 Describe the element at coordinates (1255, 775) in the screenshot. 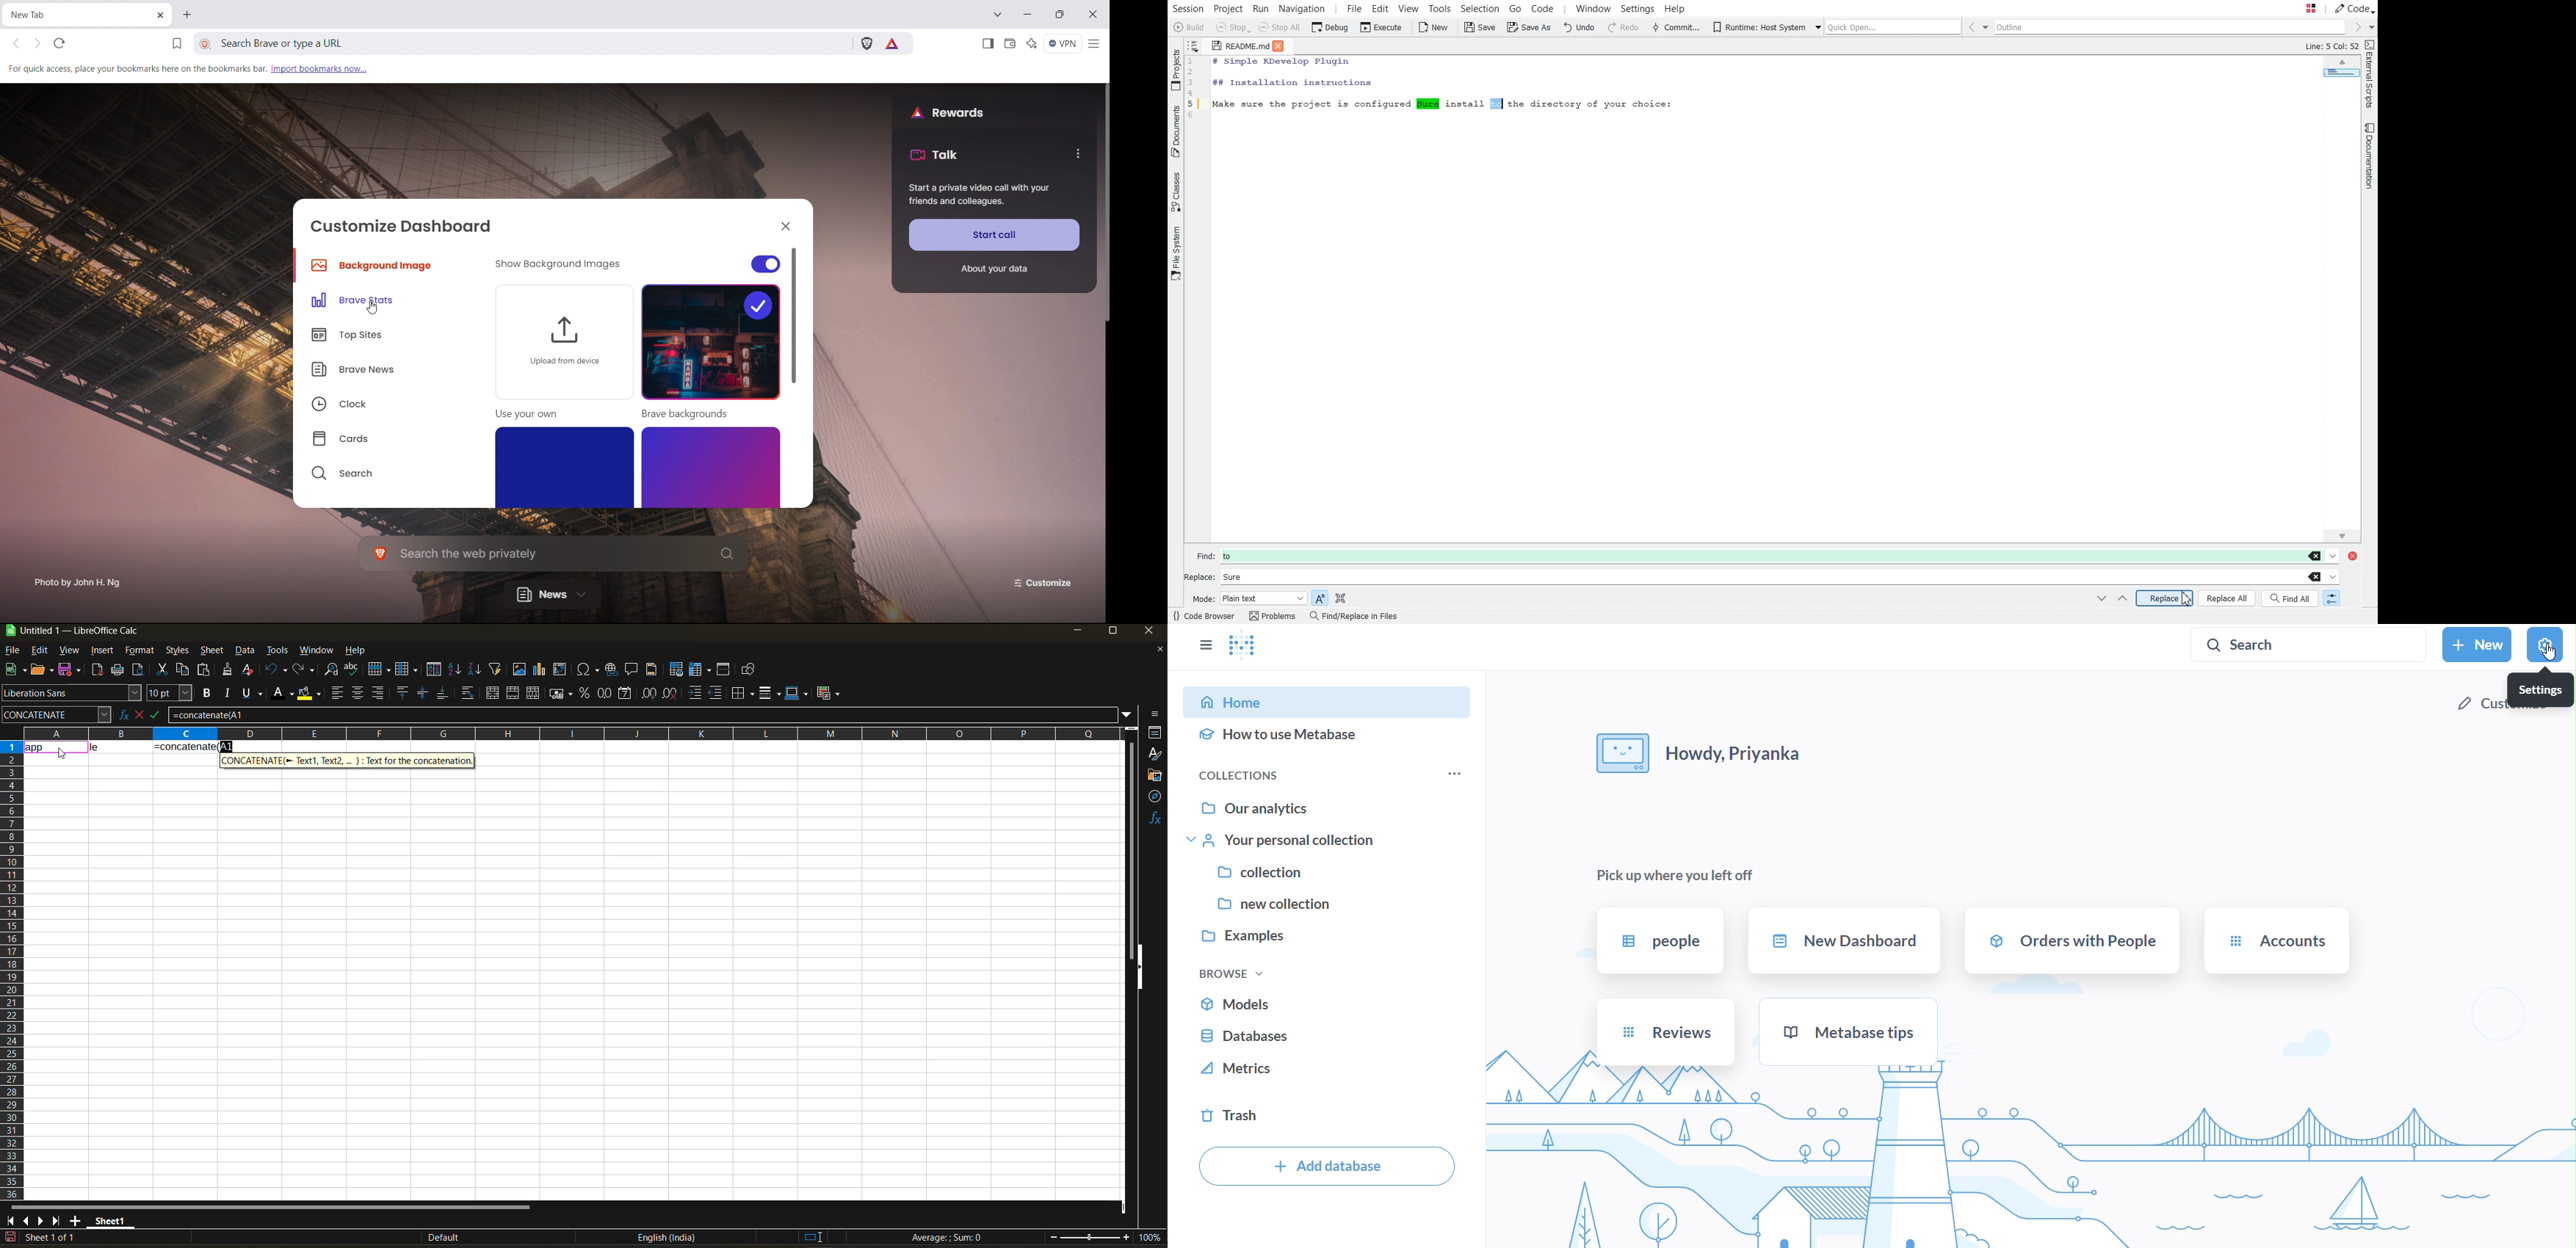

I see `collections` at that location.